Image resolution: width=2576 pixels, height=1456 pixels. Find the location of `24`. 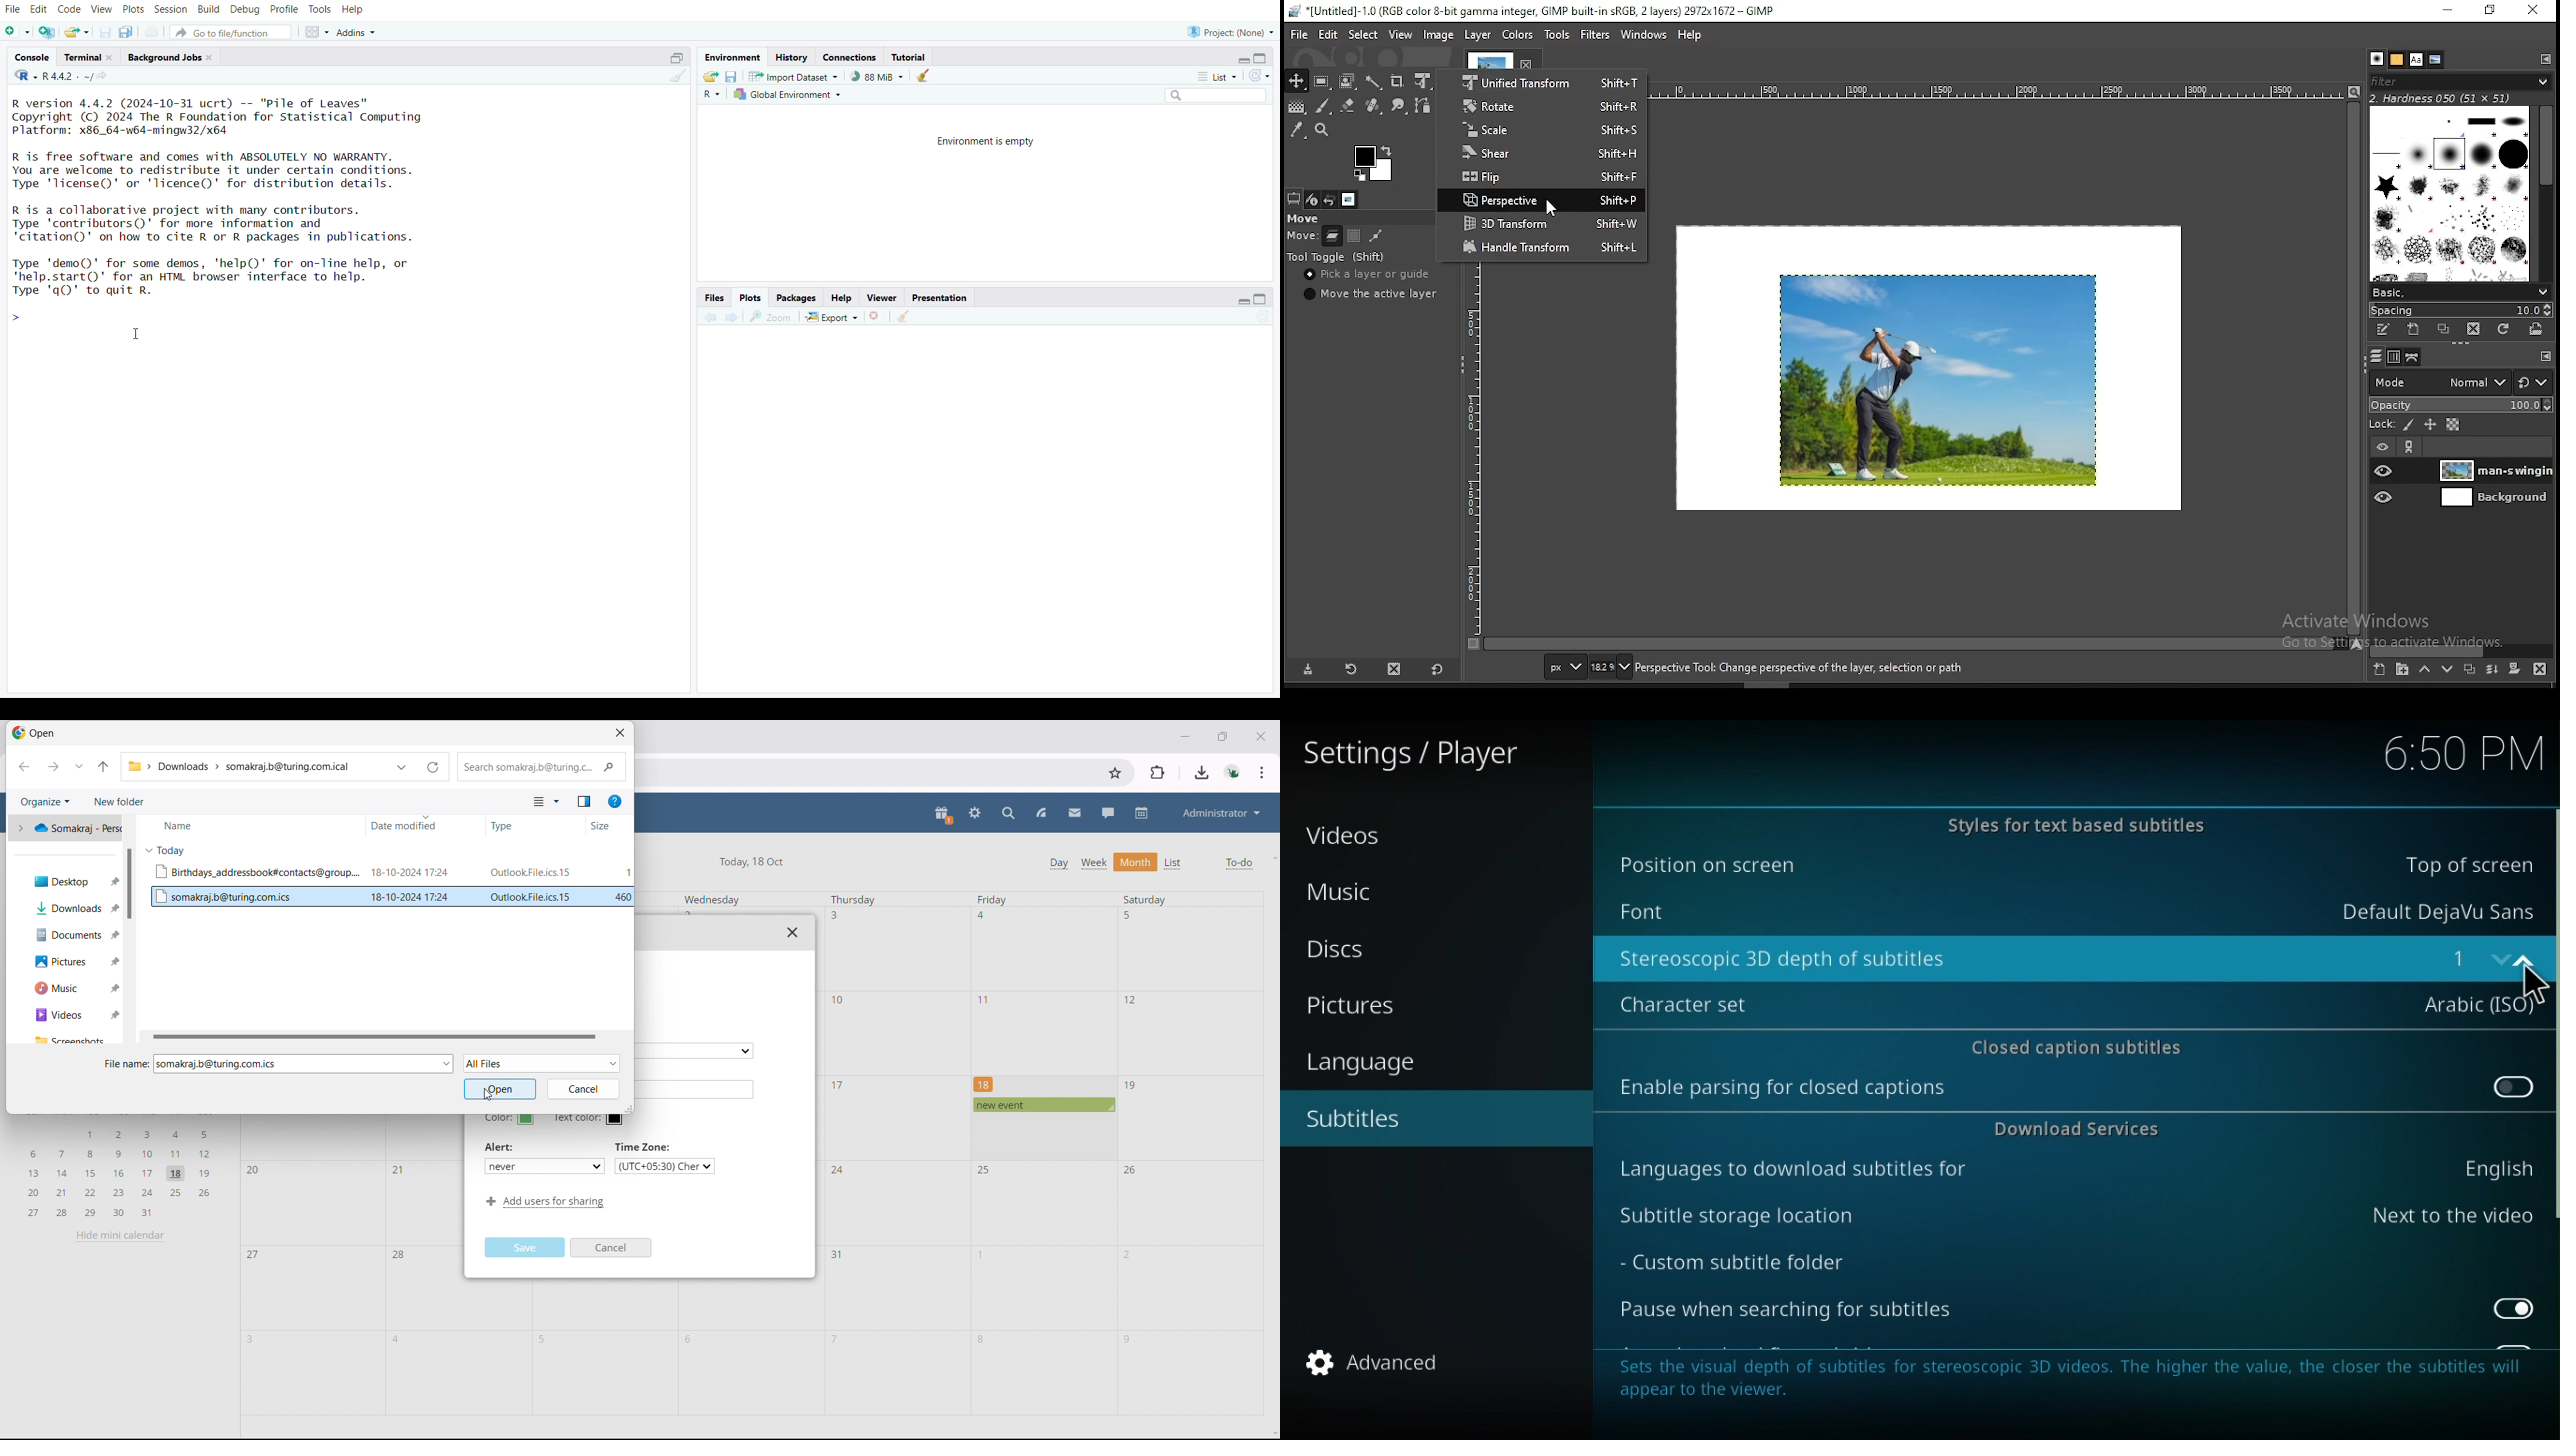

24 is located at coordinates (837, 1171).